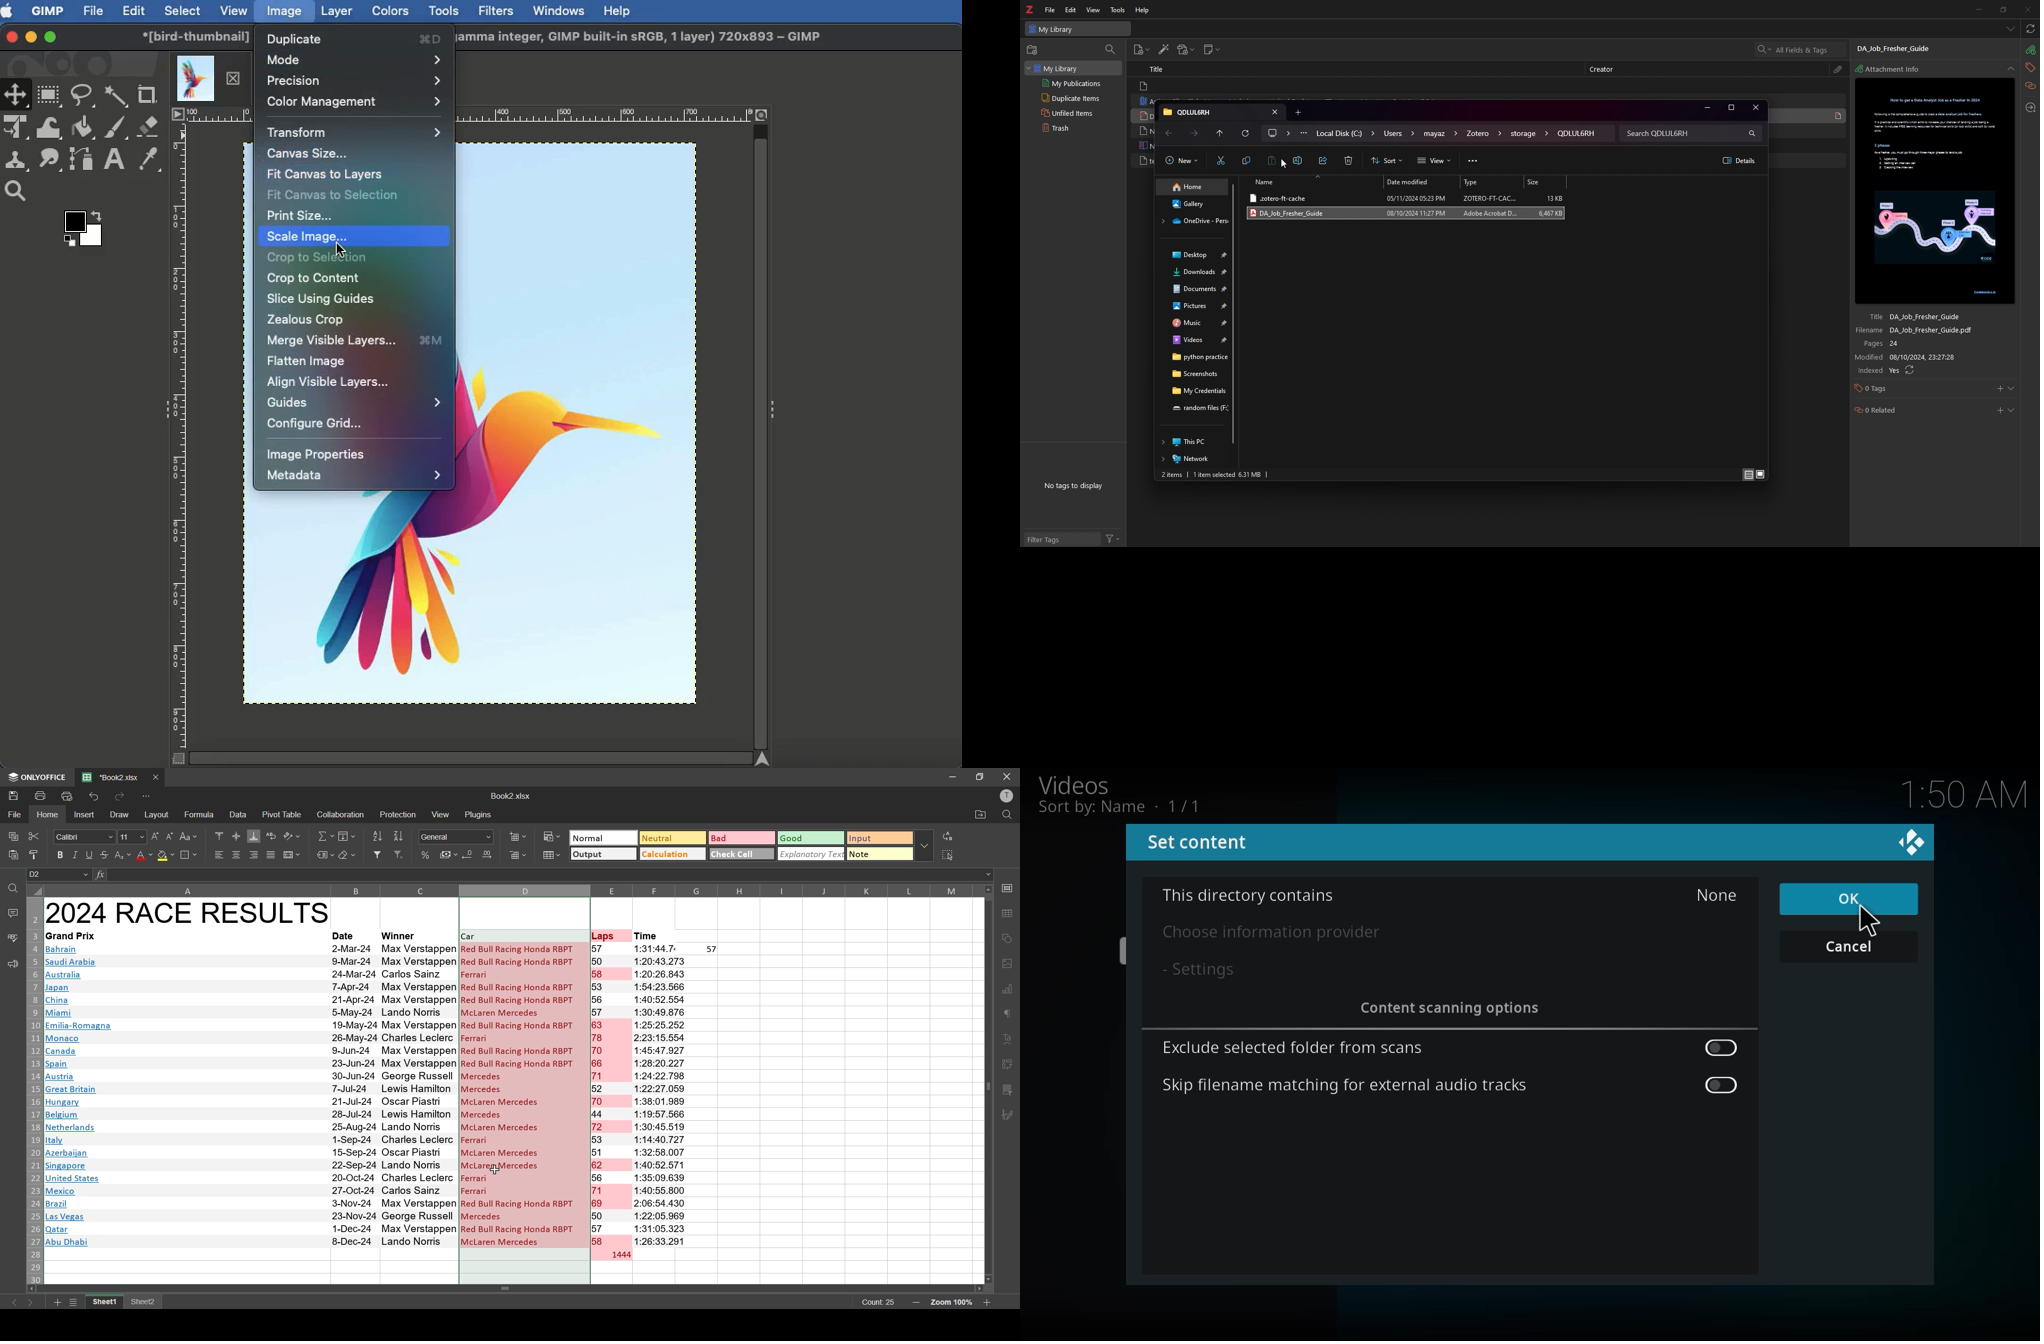 The height and width of the screenshot is (1344, 2044). Describe the element at coordinates (400, 837) in the screenshot. I see `sort descending` at that location.